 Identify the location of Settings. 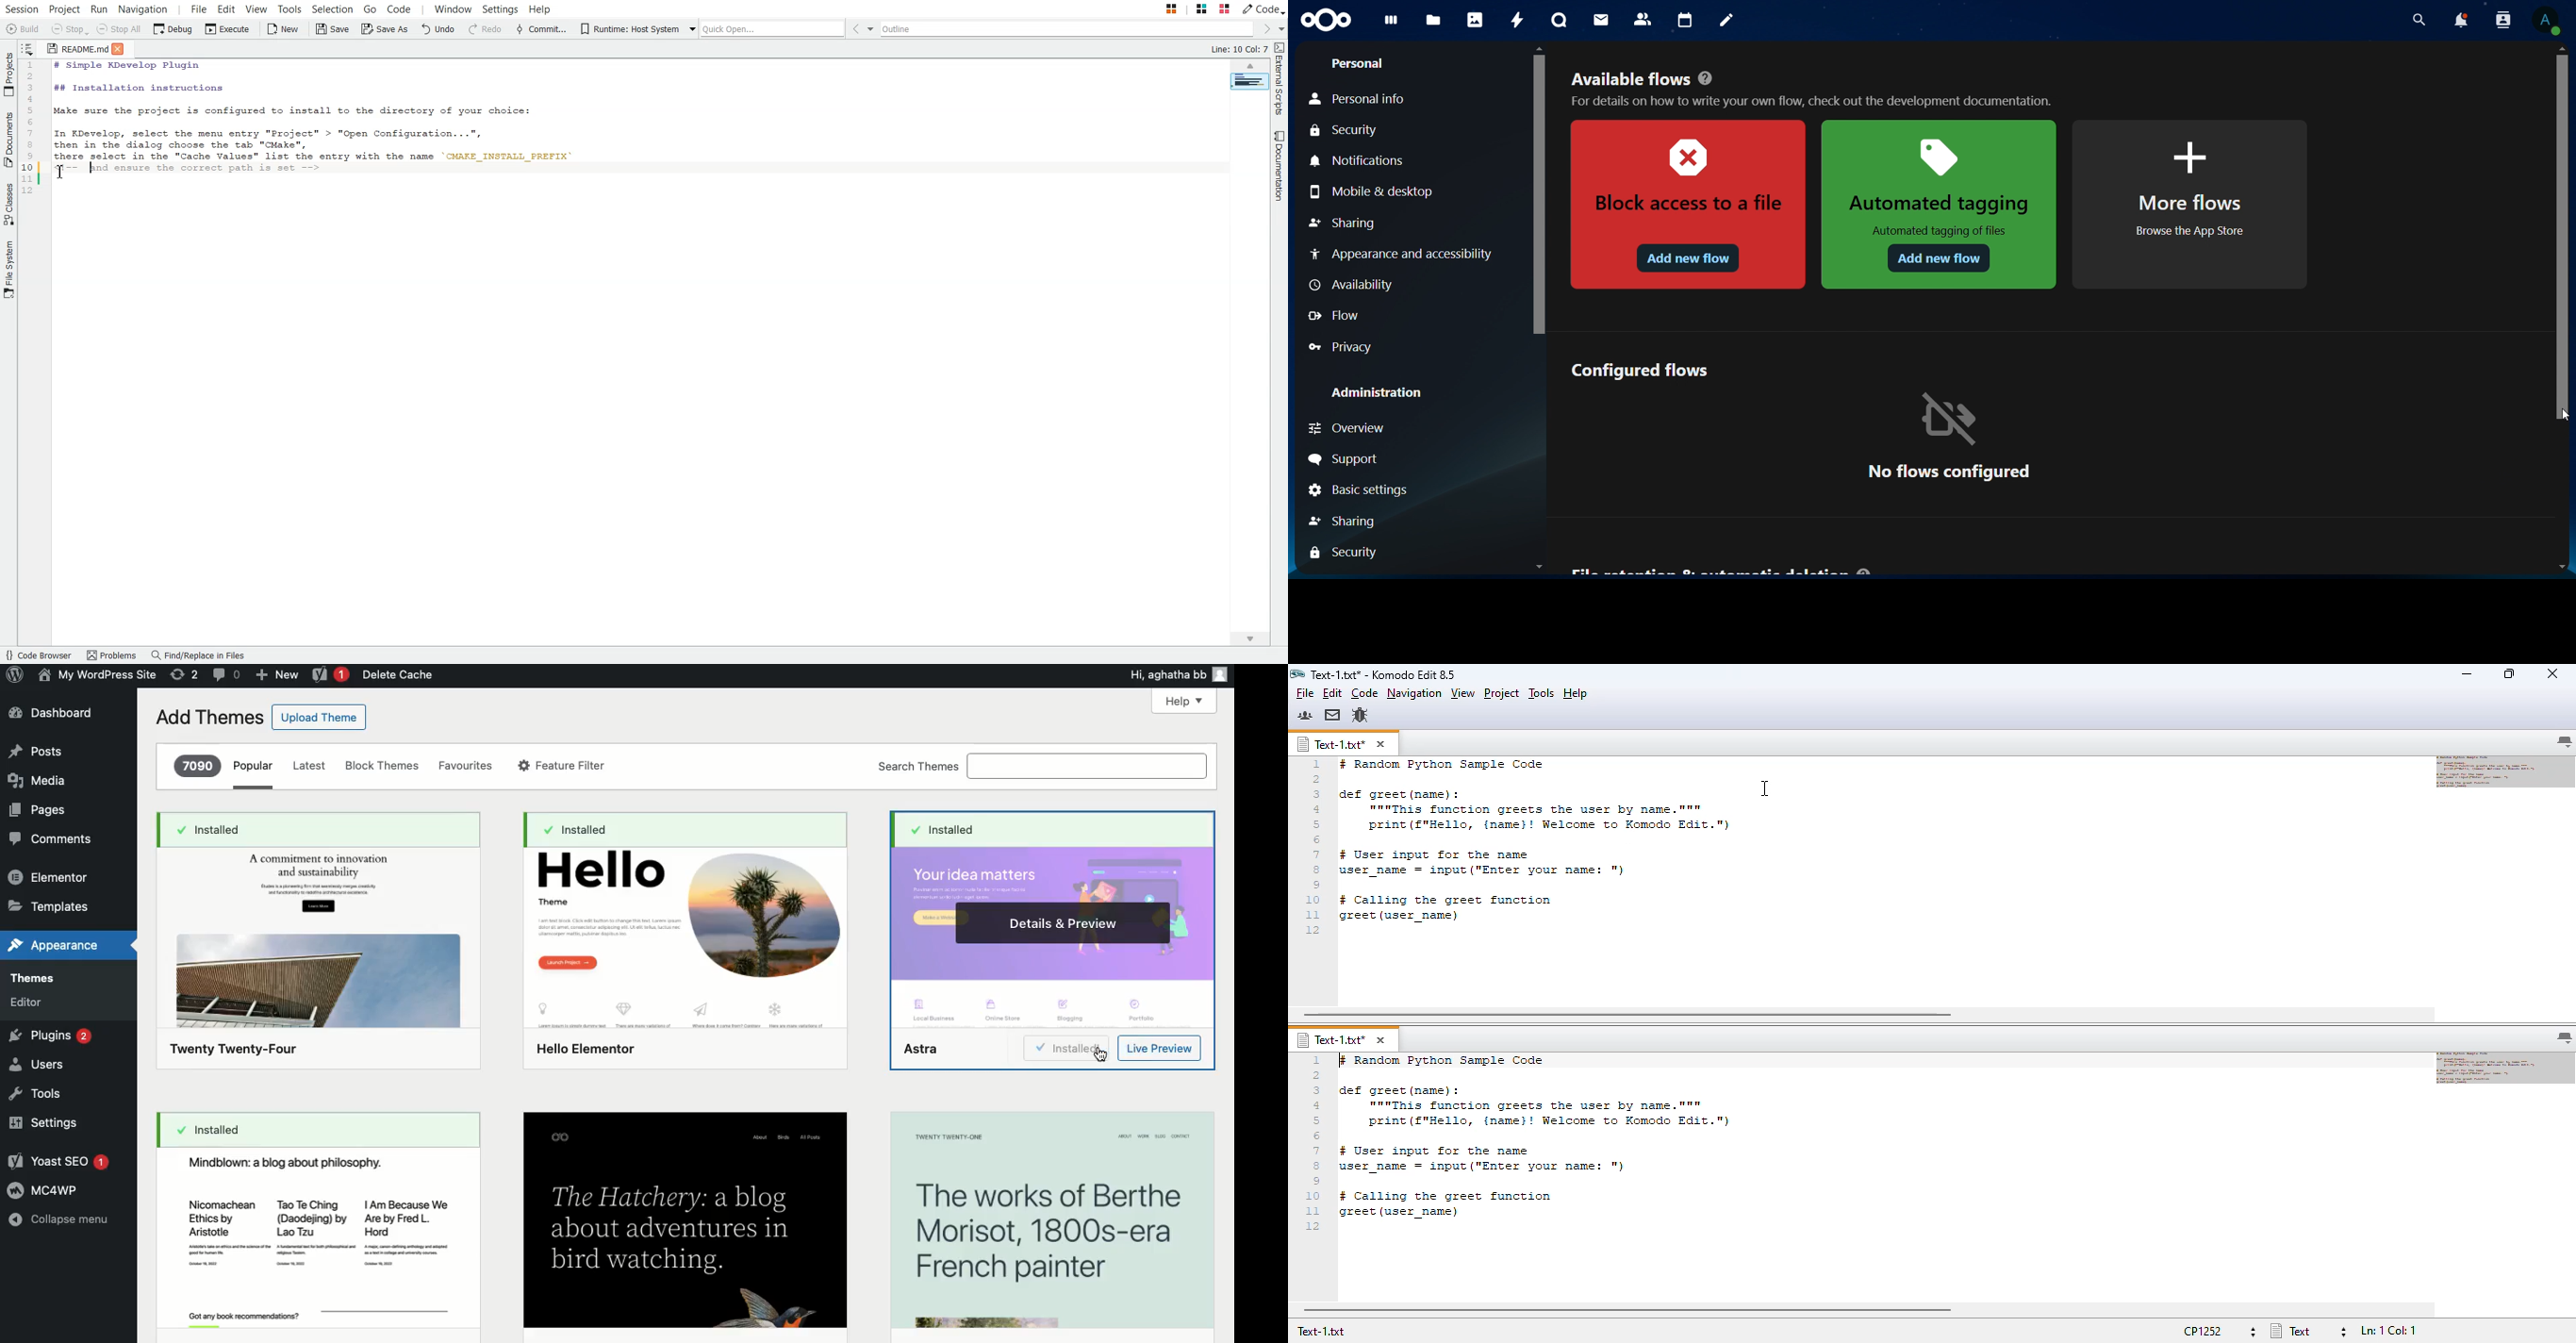
(501, 8).